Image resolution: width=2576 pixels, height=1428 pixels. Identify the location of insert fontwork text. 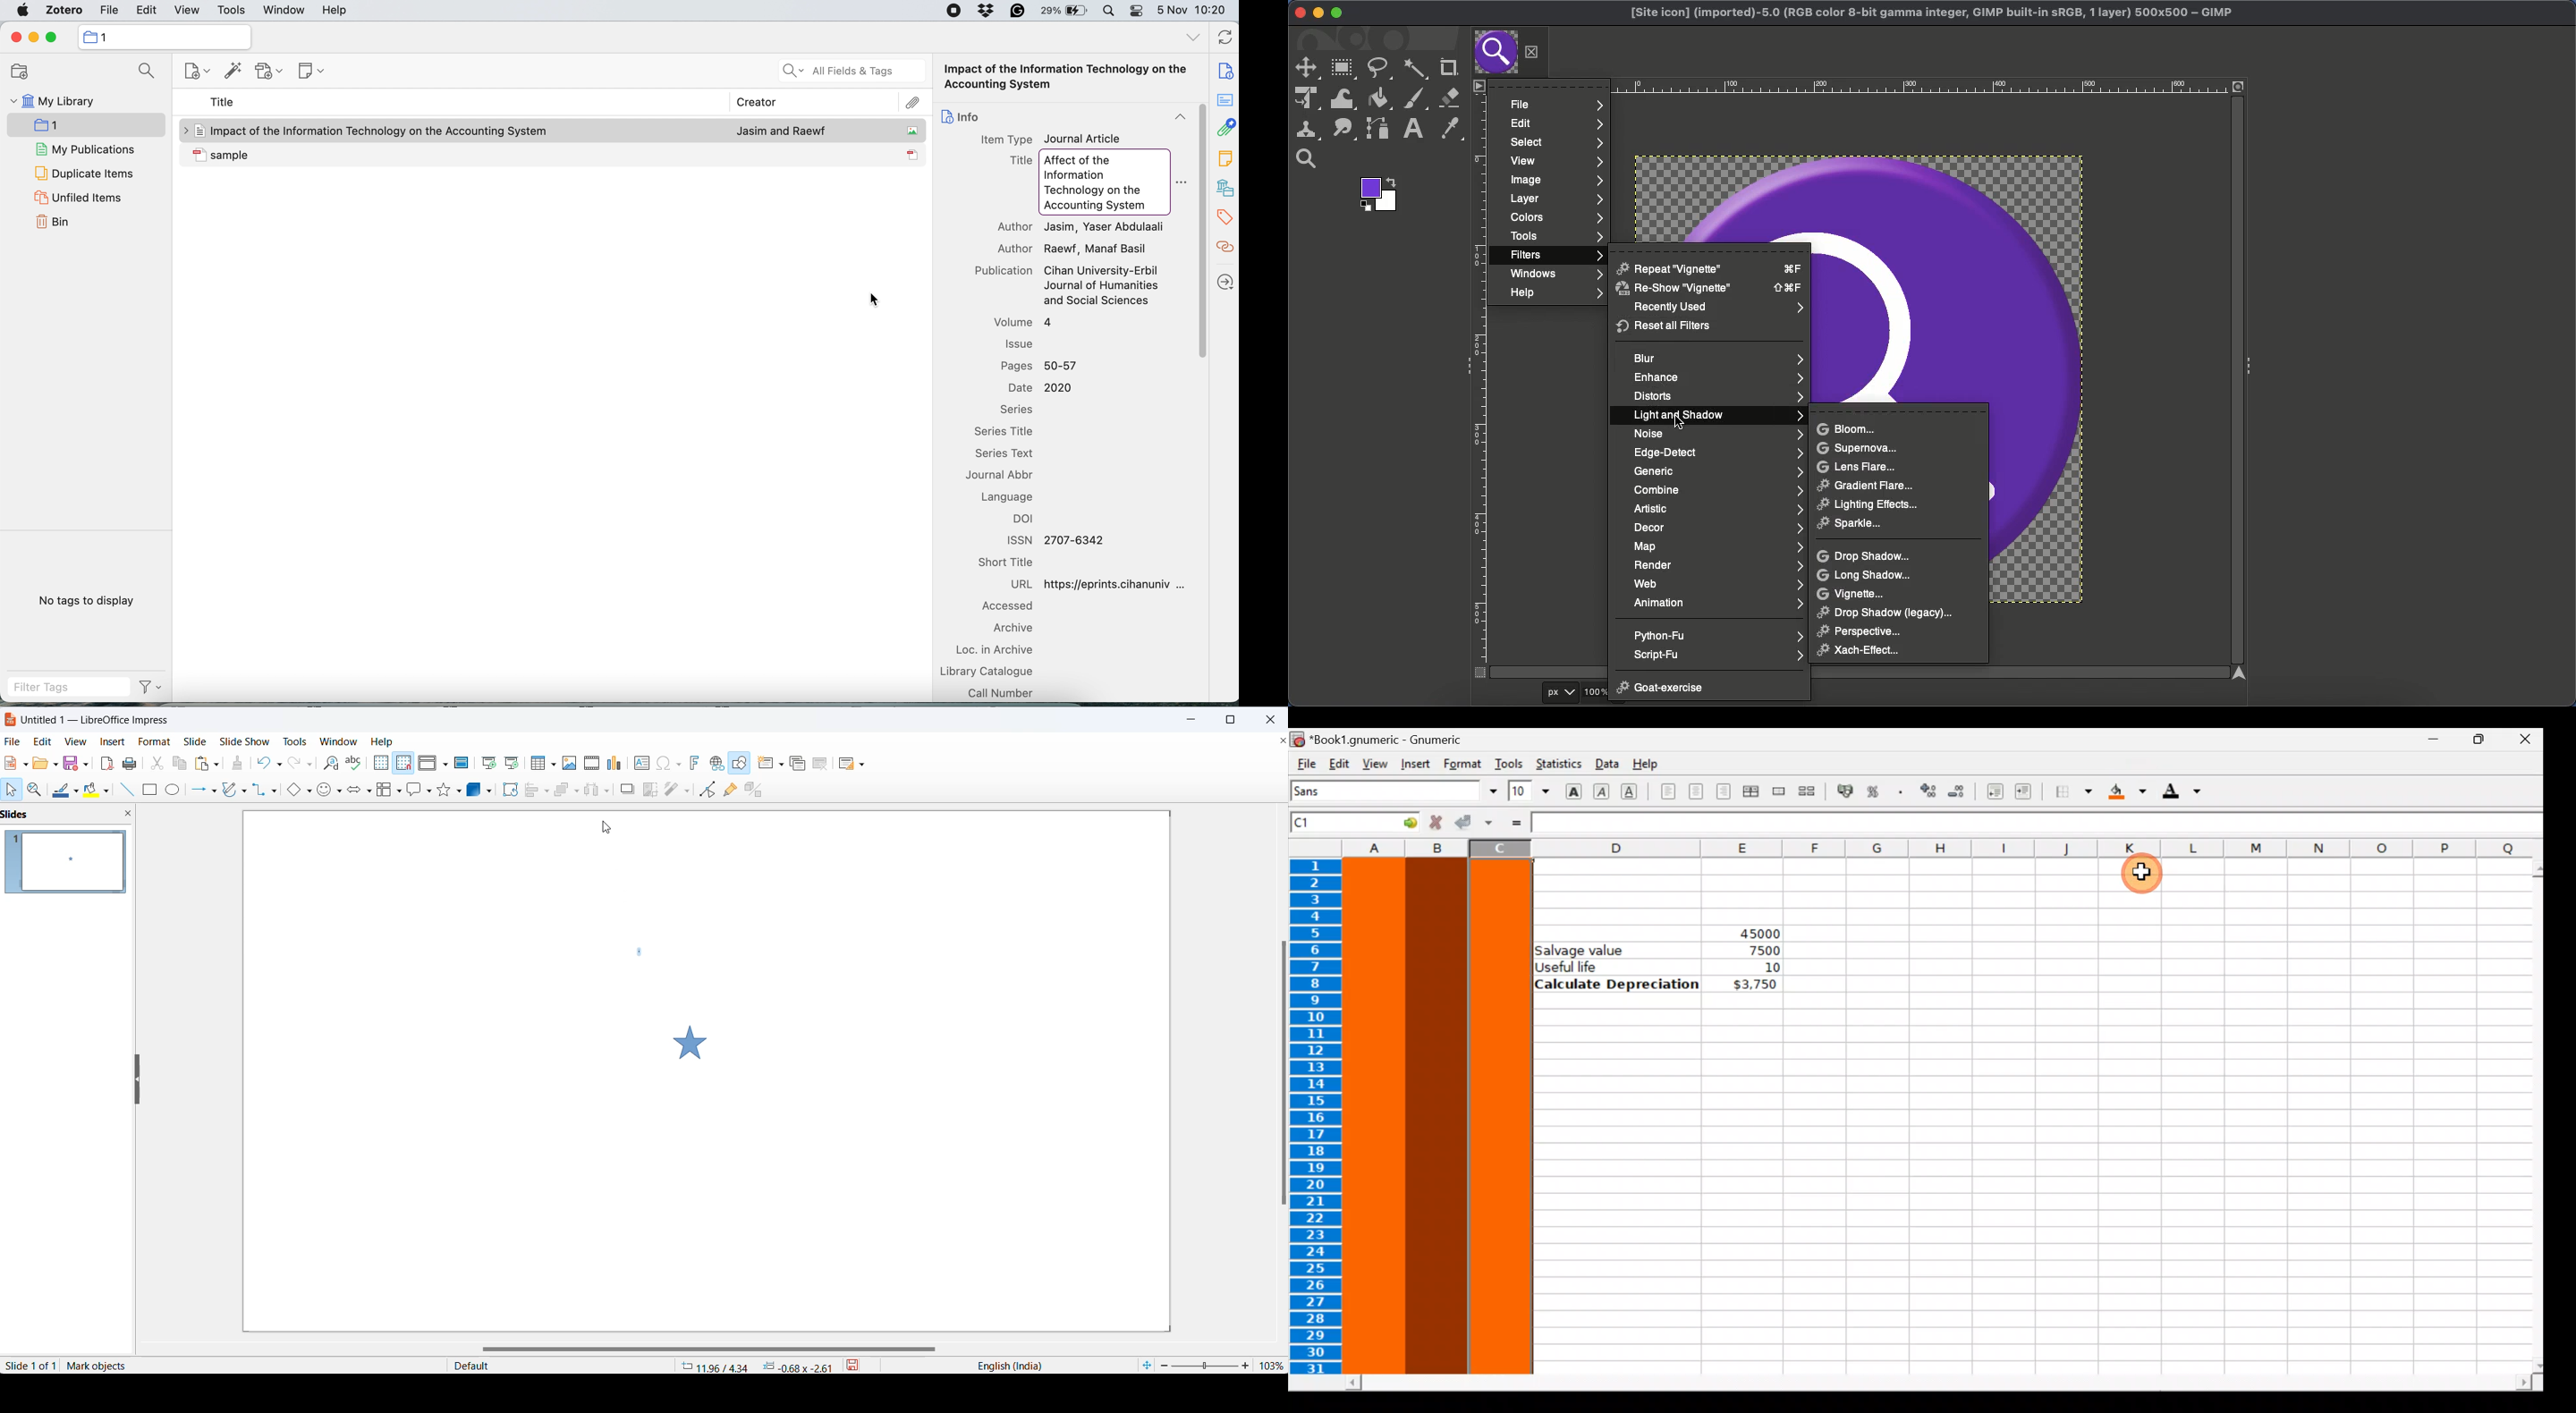
(692, 763).